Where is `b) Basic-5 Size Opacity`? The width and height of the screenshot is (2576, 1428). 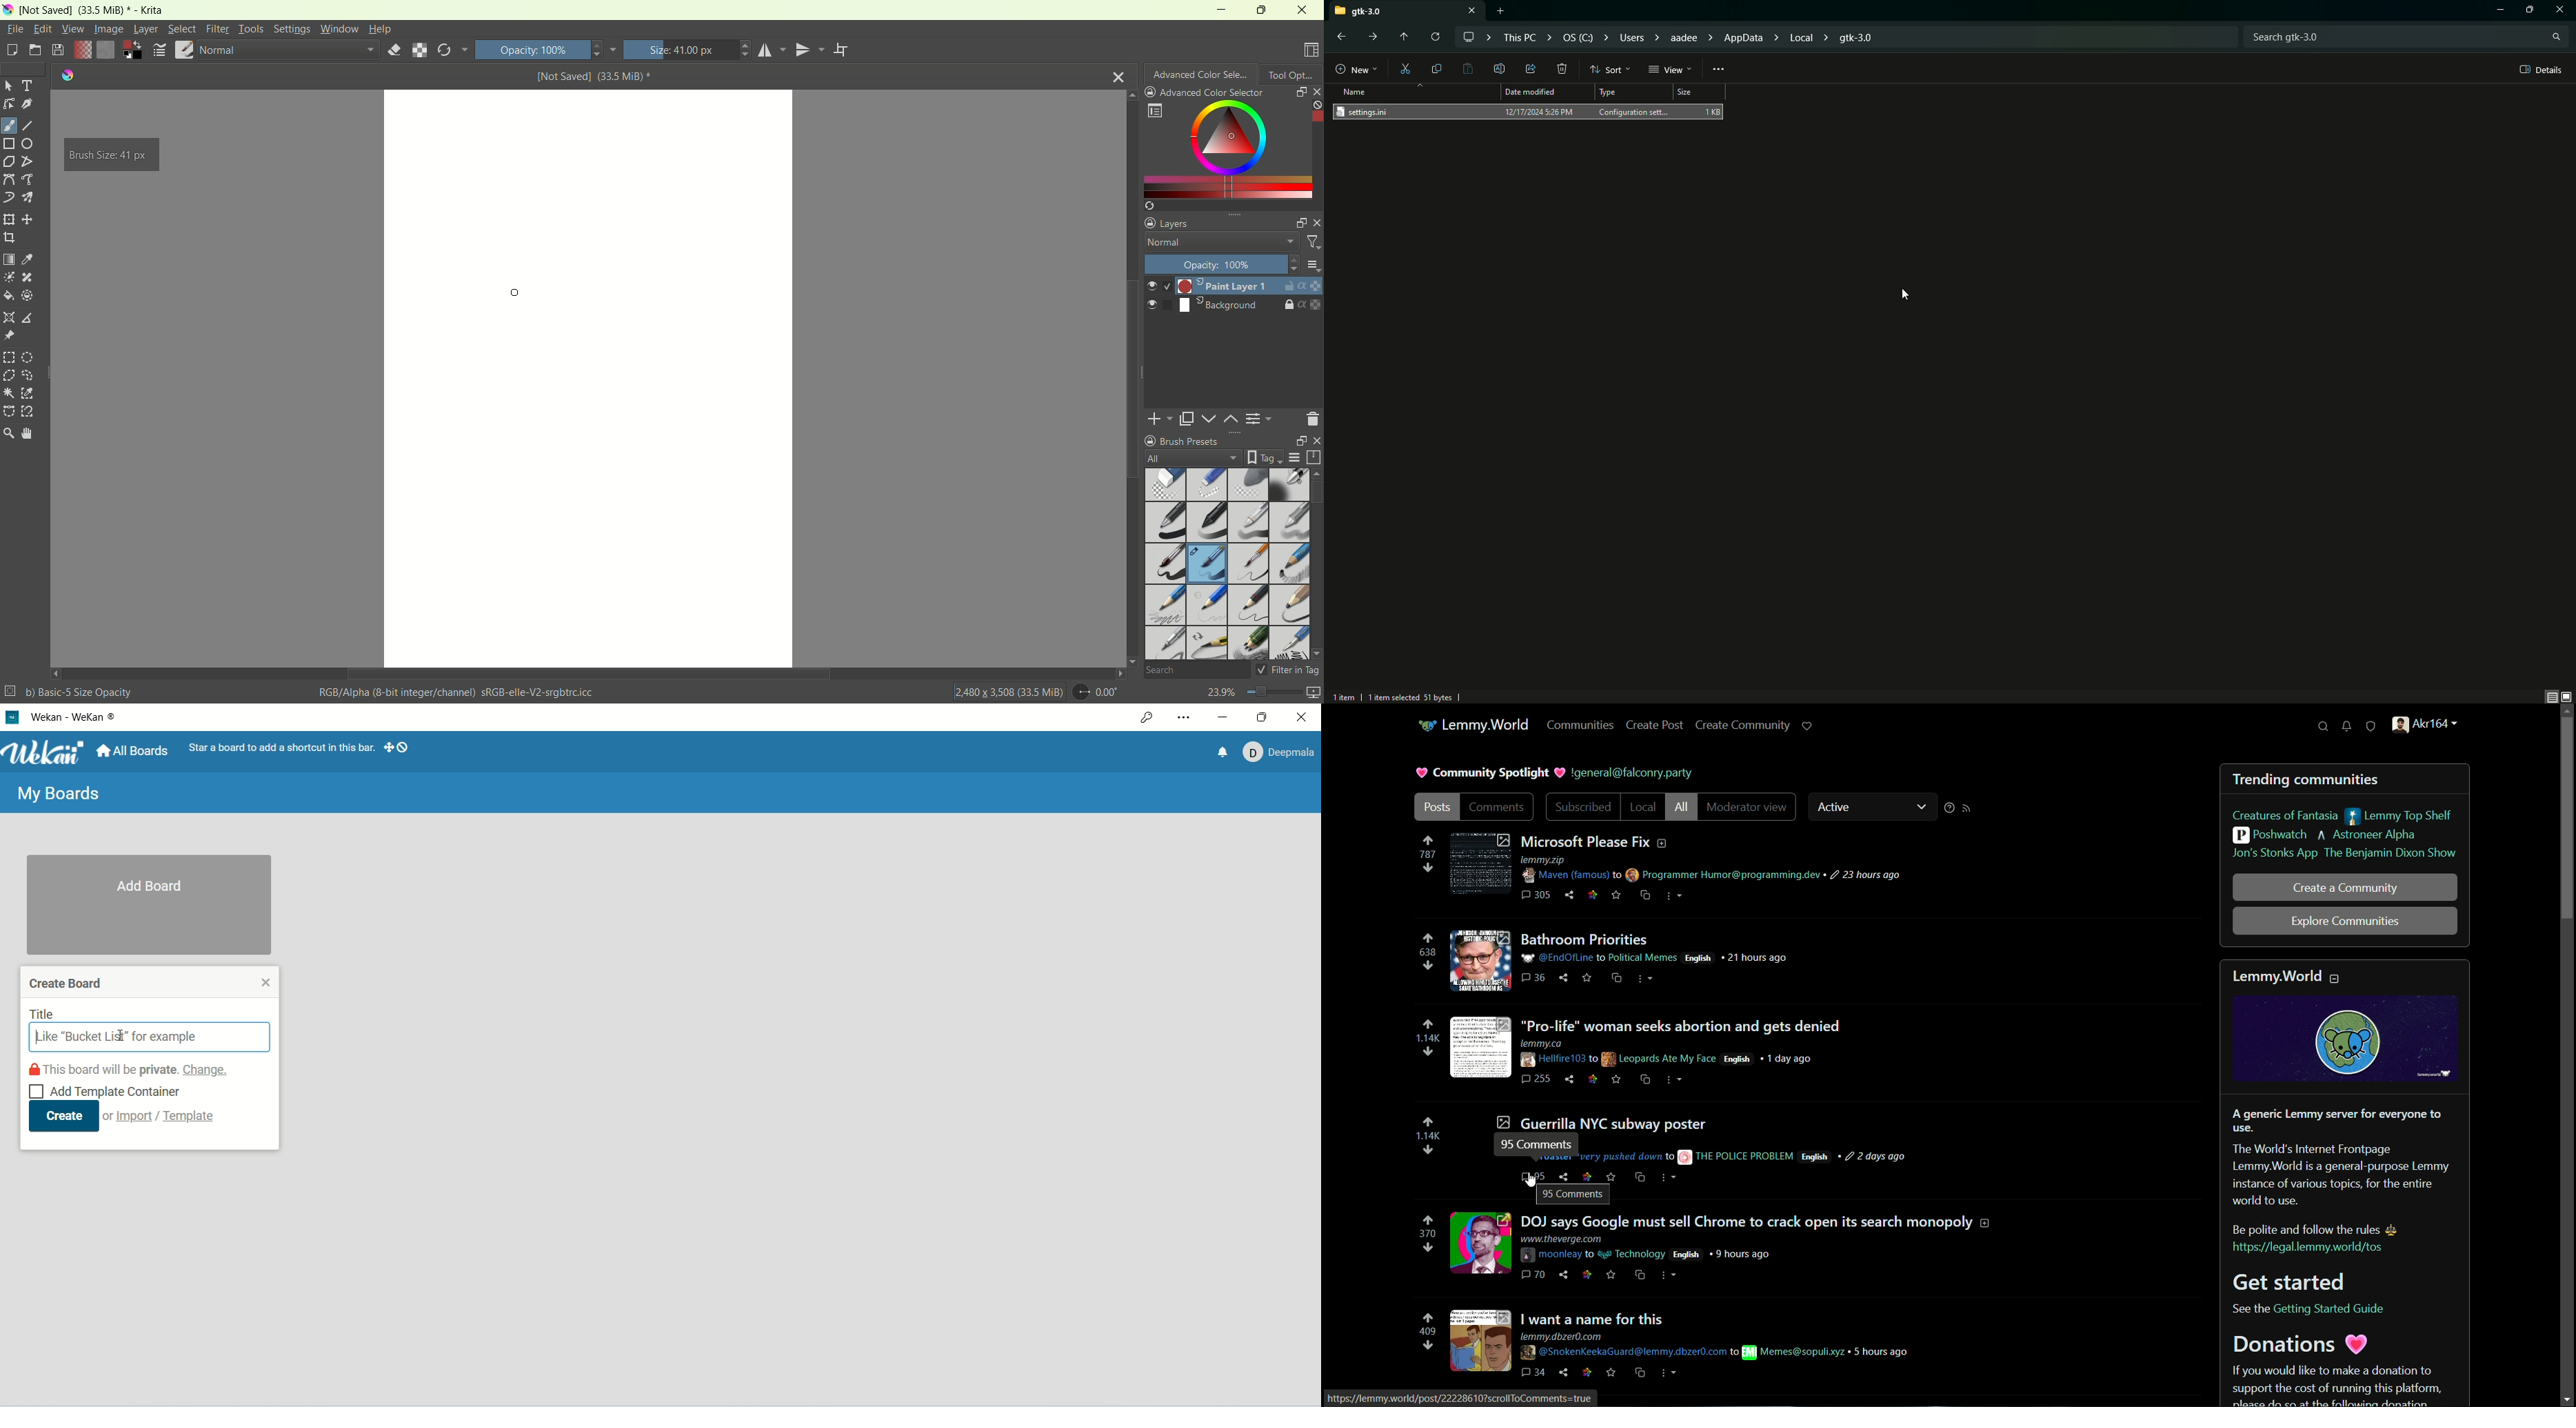
b) Basic-5 Size Opacity is located at coordinates (71, 691).